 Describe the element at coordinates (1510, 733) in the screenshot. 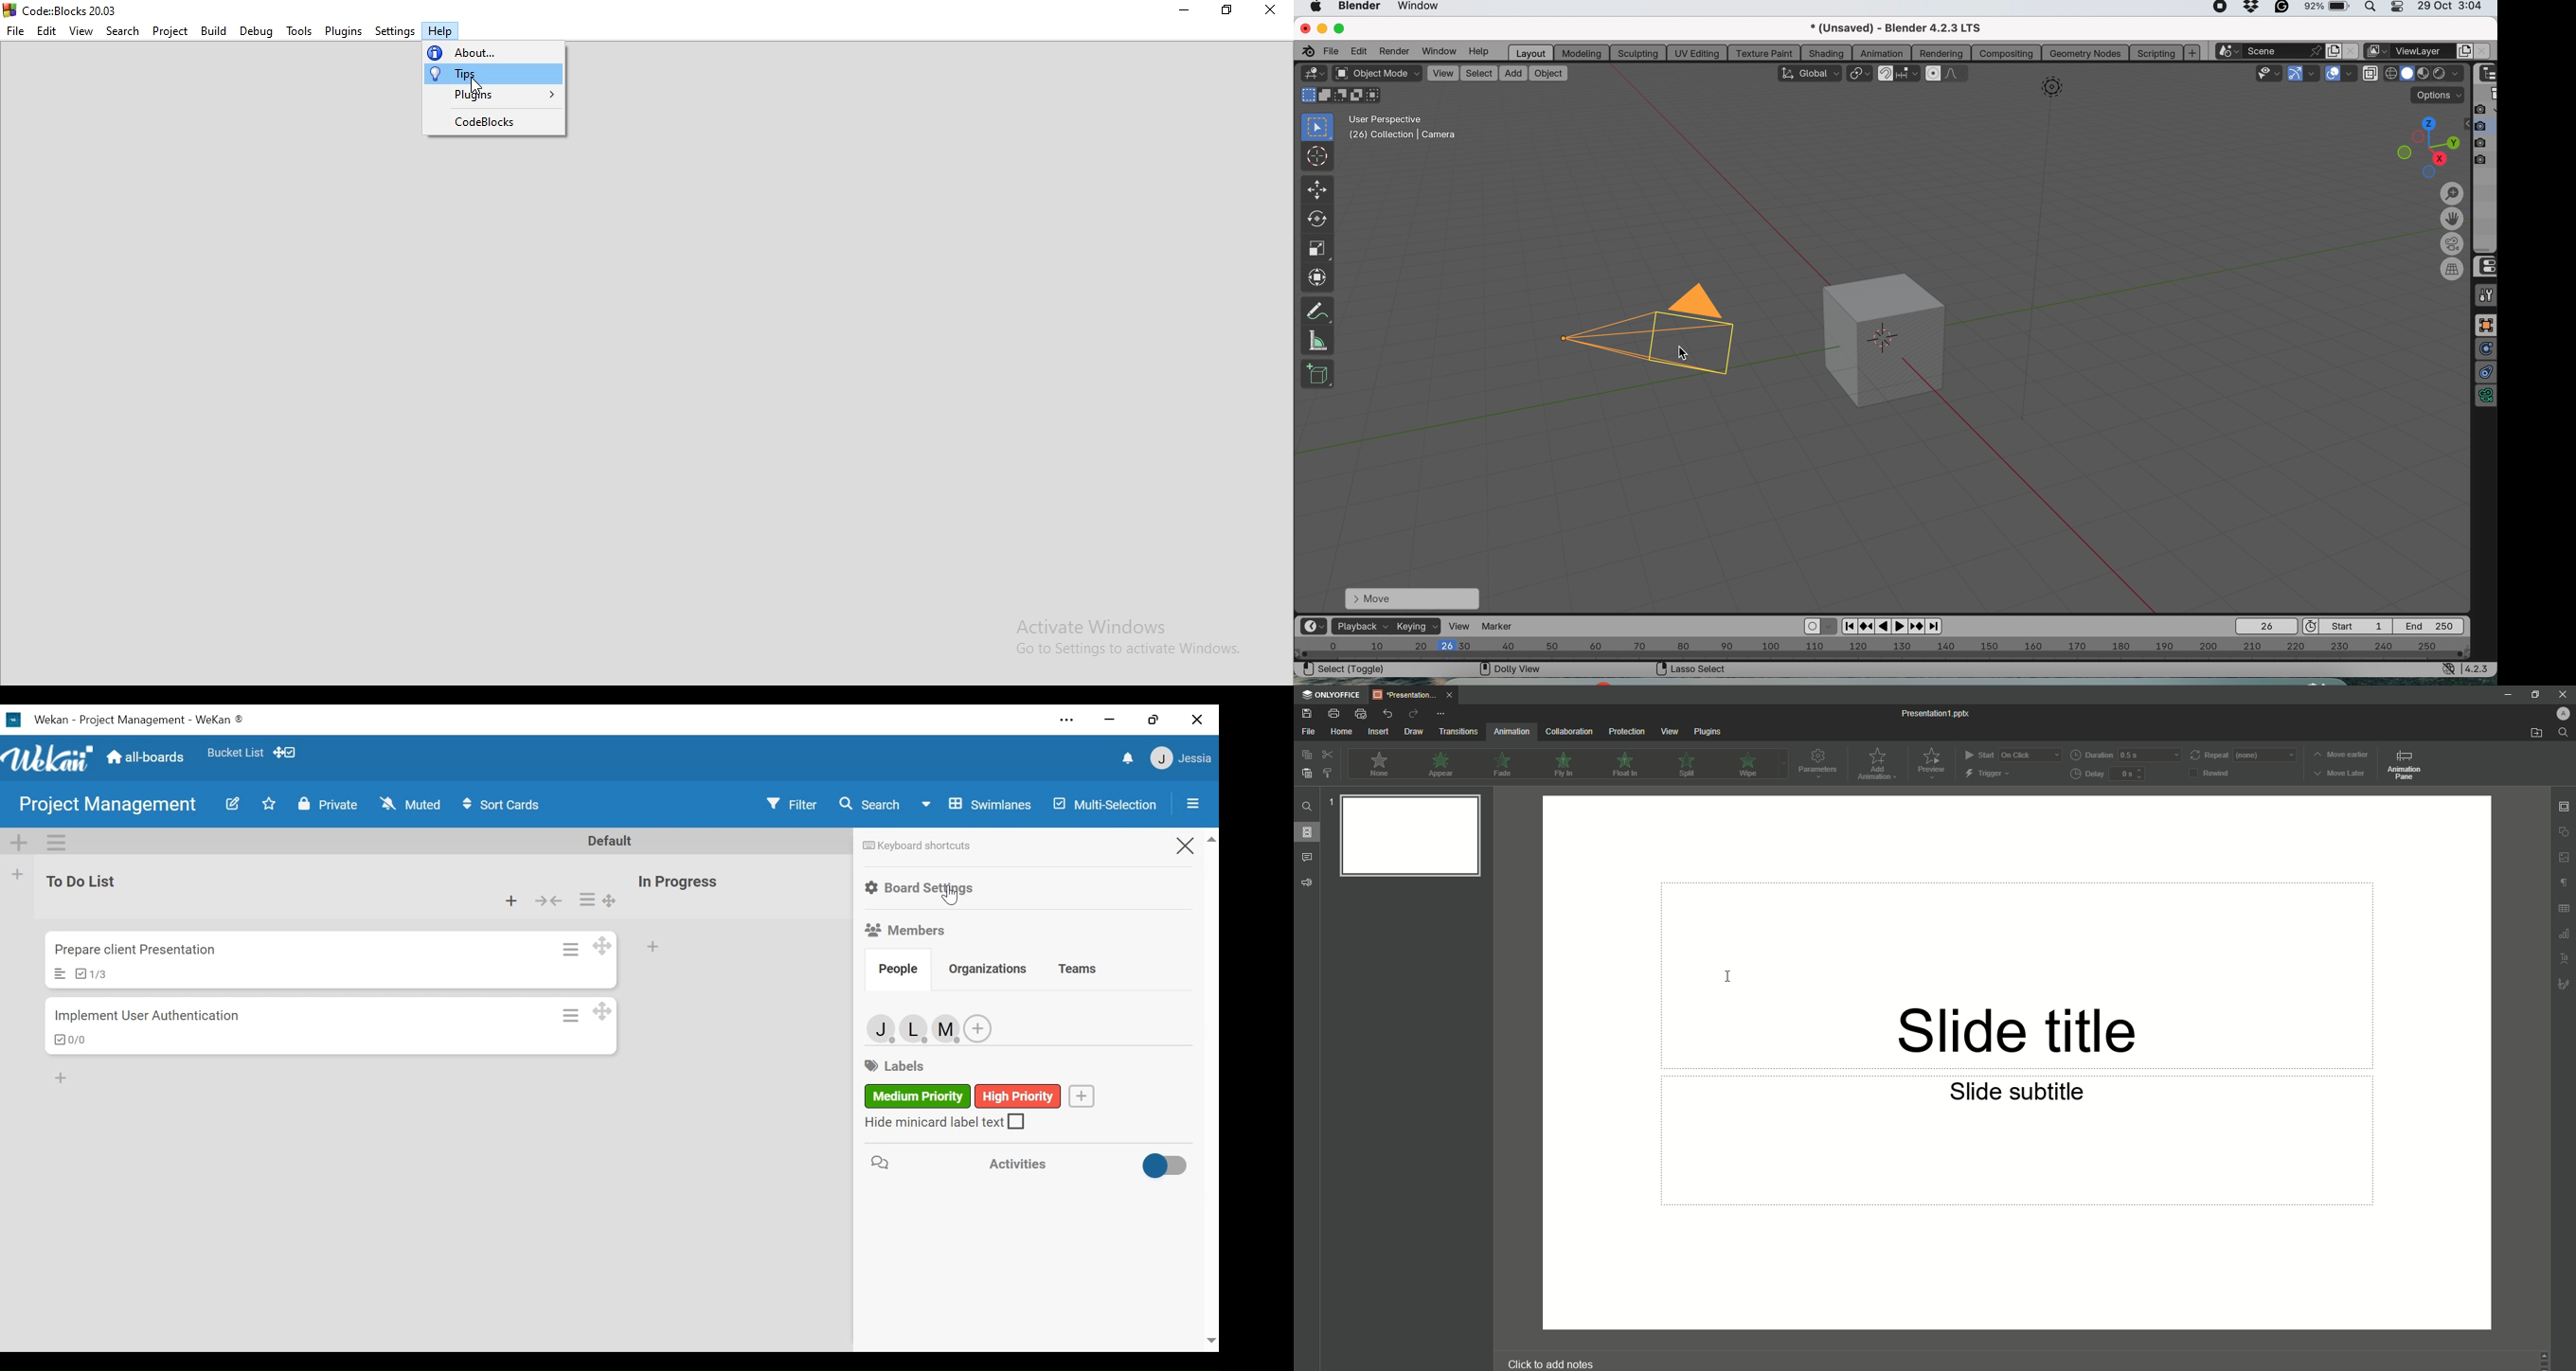

I see `Animation` at that location.